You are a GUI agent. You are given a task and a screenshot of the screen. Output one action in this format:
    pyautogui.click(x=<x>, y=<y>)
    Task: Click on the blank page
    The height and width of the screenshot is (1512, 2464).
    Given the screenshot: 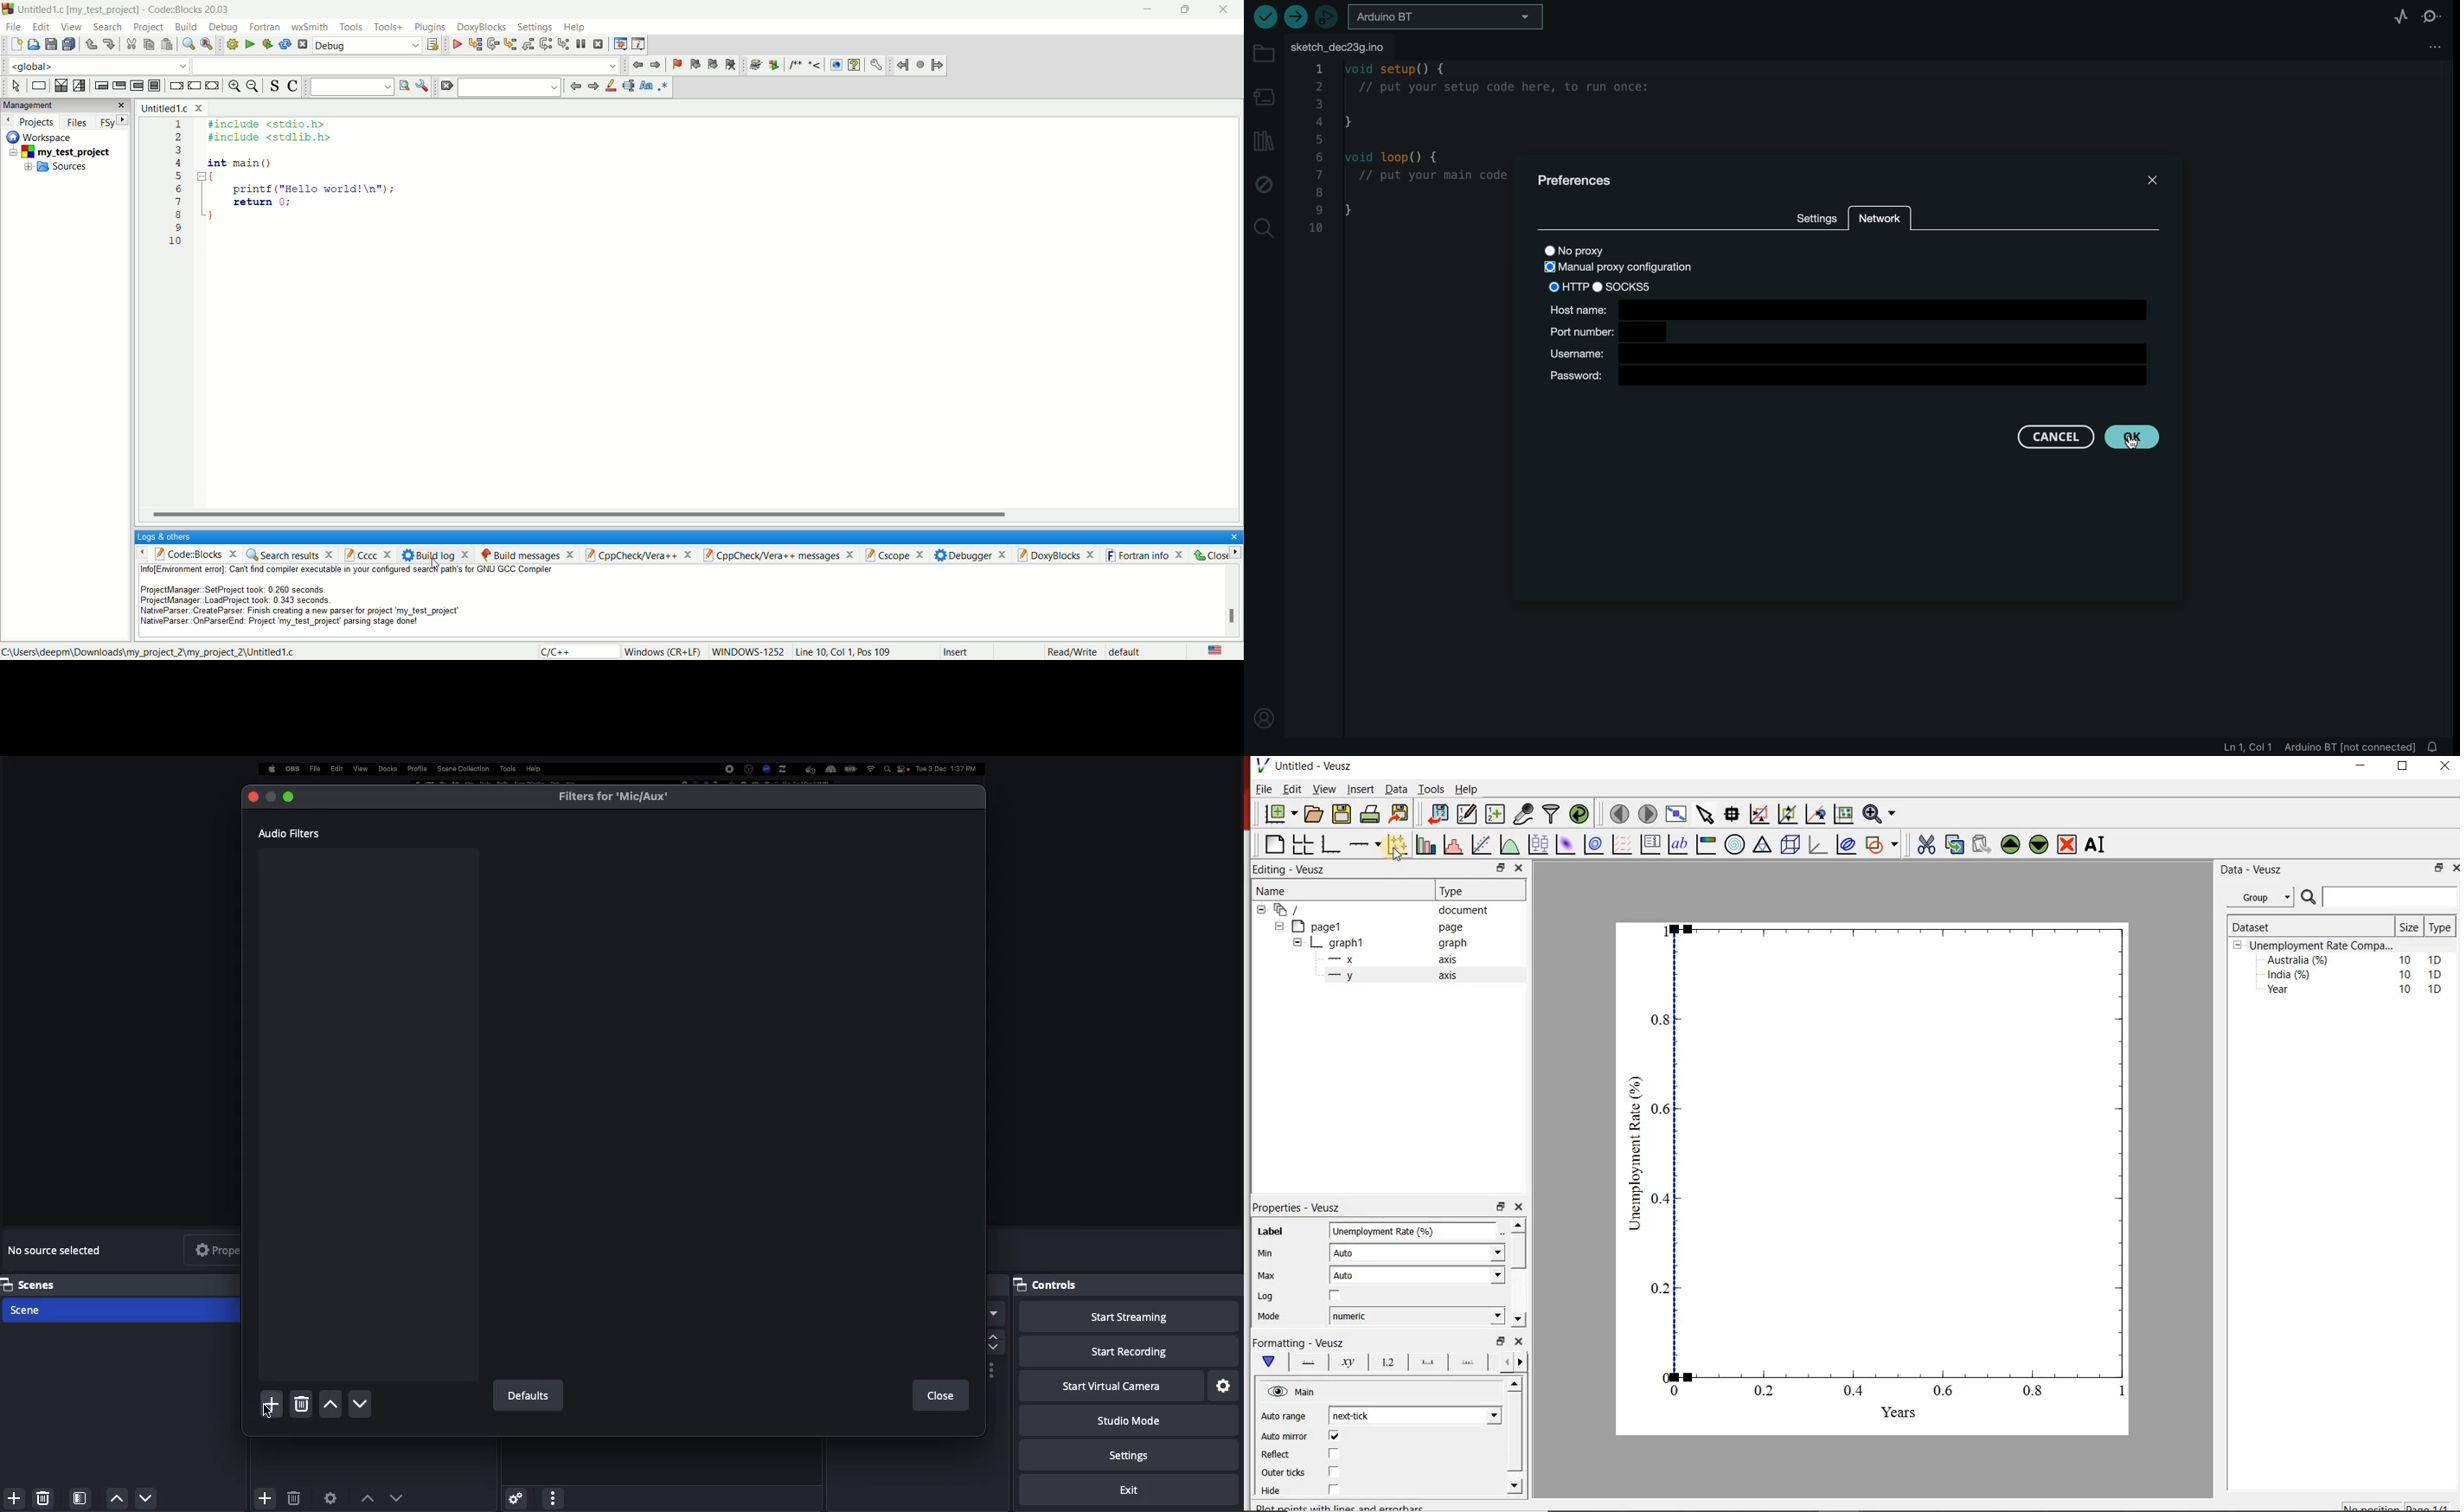 What is the action you would take?
    pyautogui.click(x=1274, y=843)
    